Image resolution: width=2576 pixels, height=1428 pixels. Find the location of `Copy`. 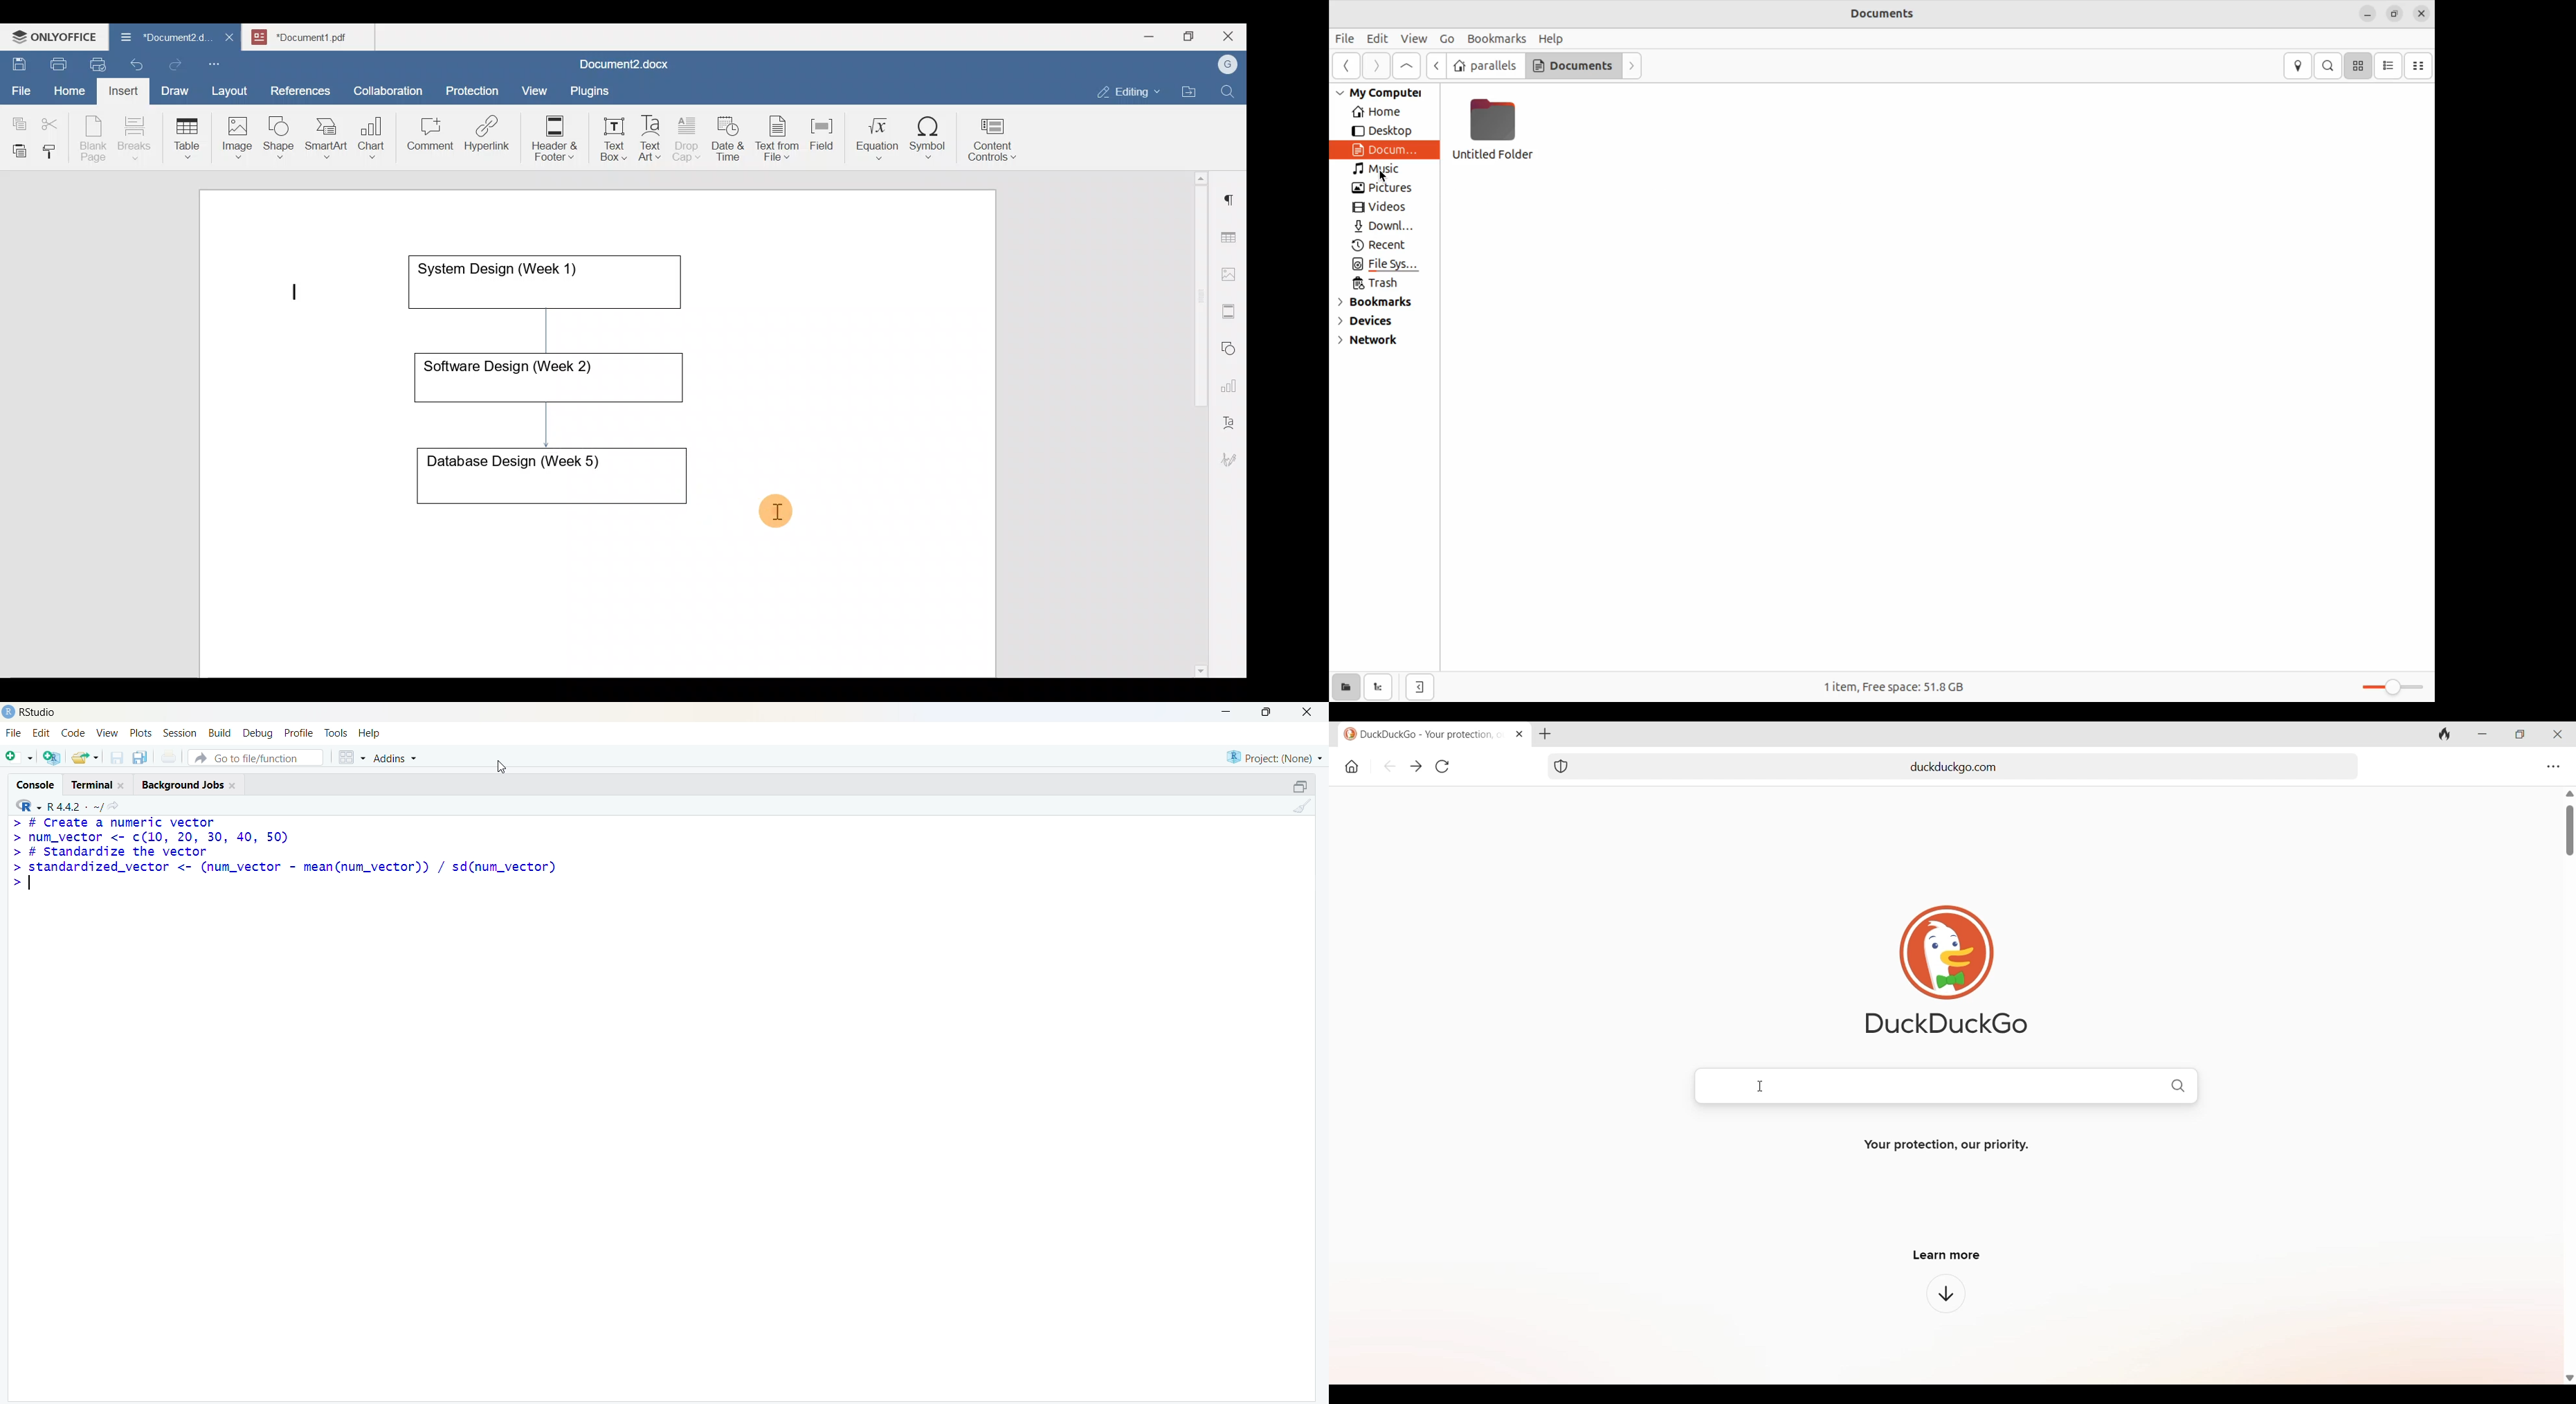

Copy is located at coordinates (17, 120).